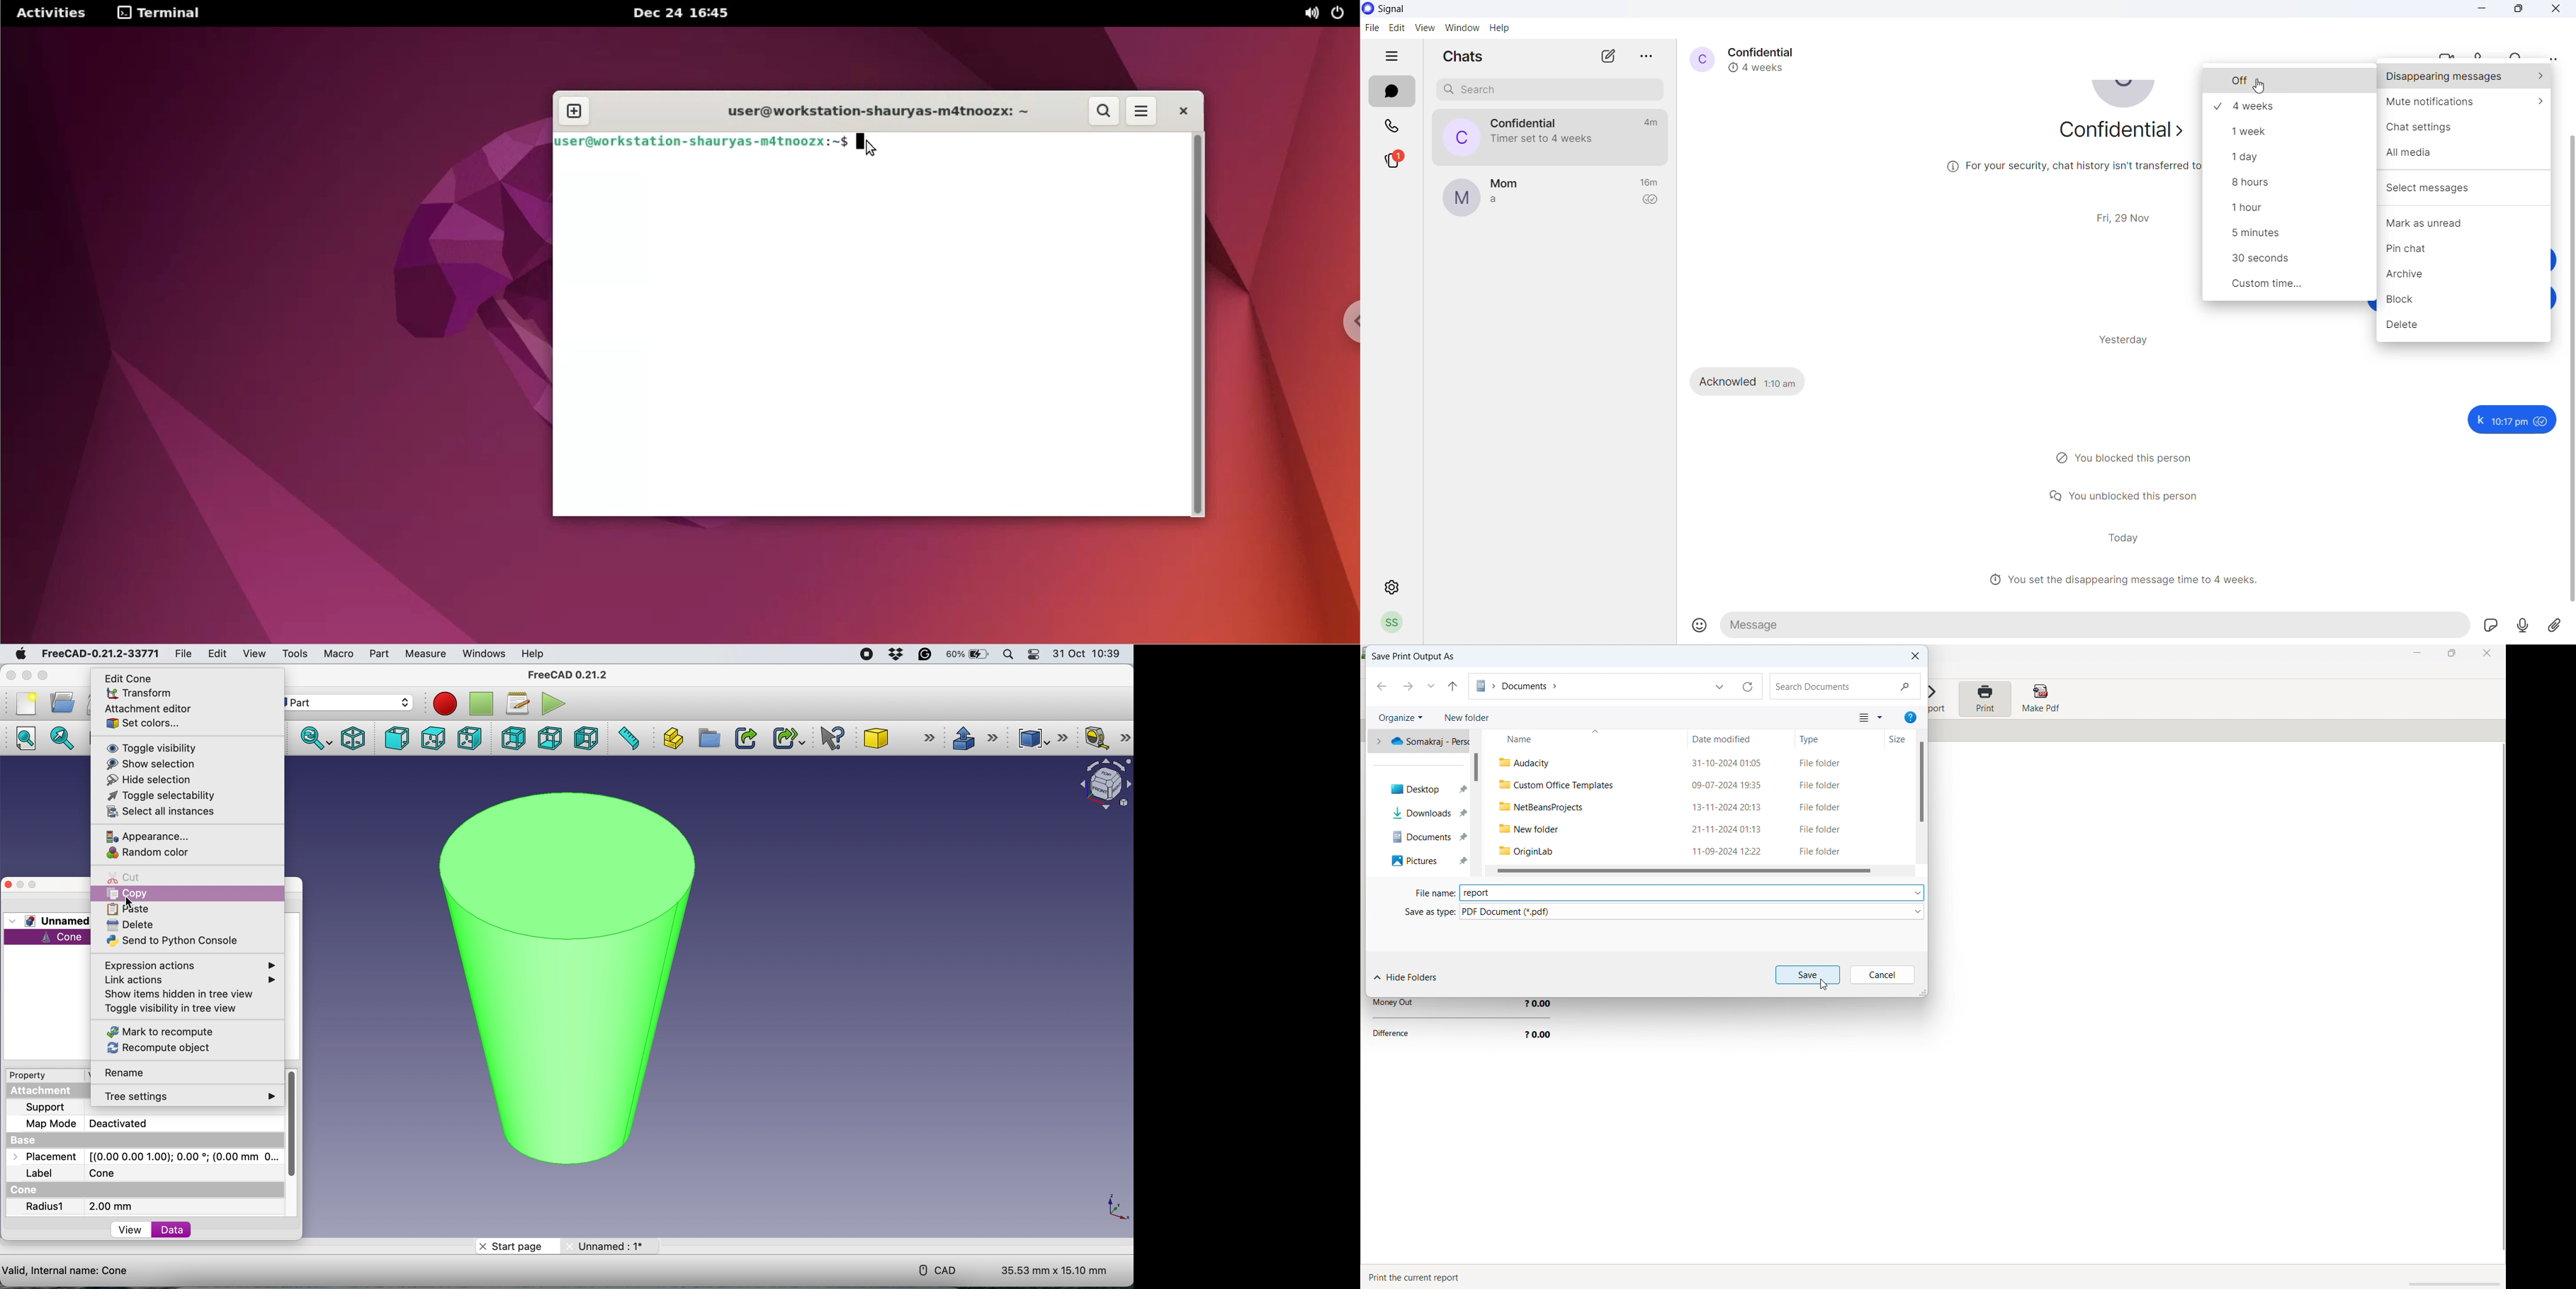 The height and width of the screenshot is (1316, 2576). I want to click on 35.53 mm x 15.10 mm, so click(1054, 1272).